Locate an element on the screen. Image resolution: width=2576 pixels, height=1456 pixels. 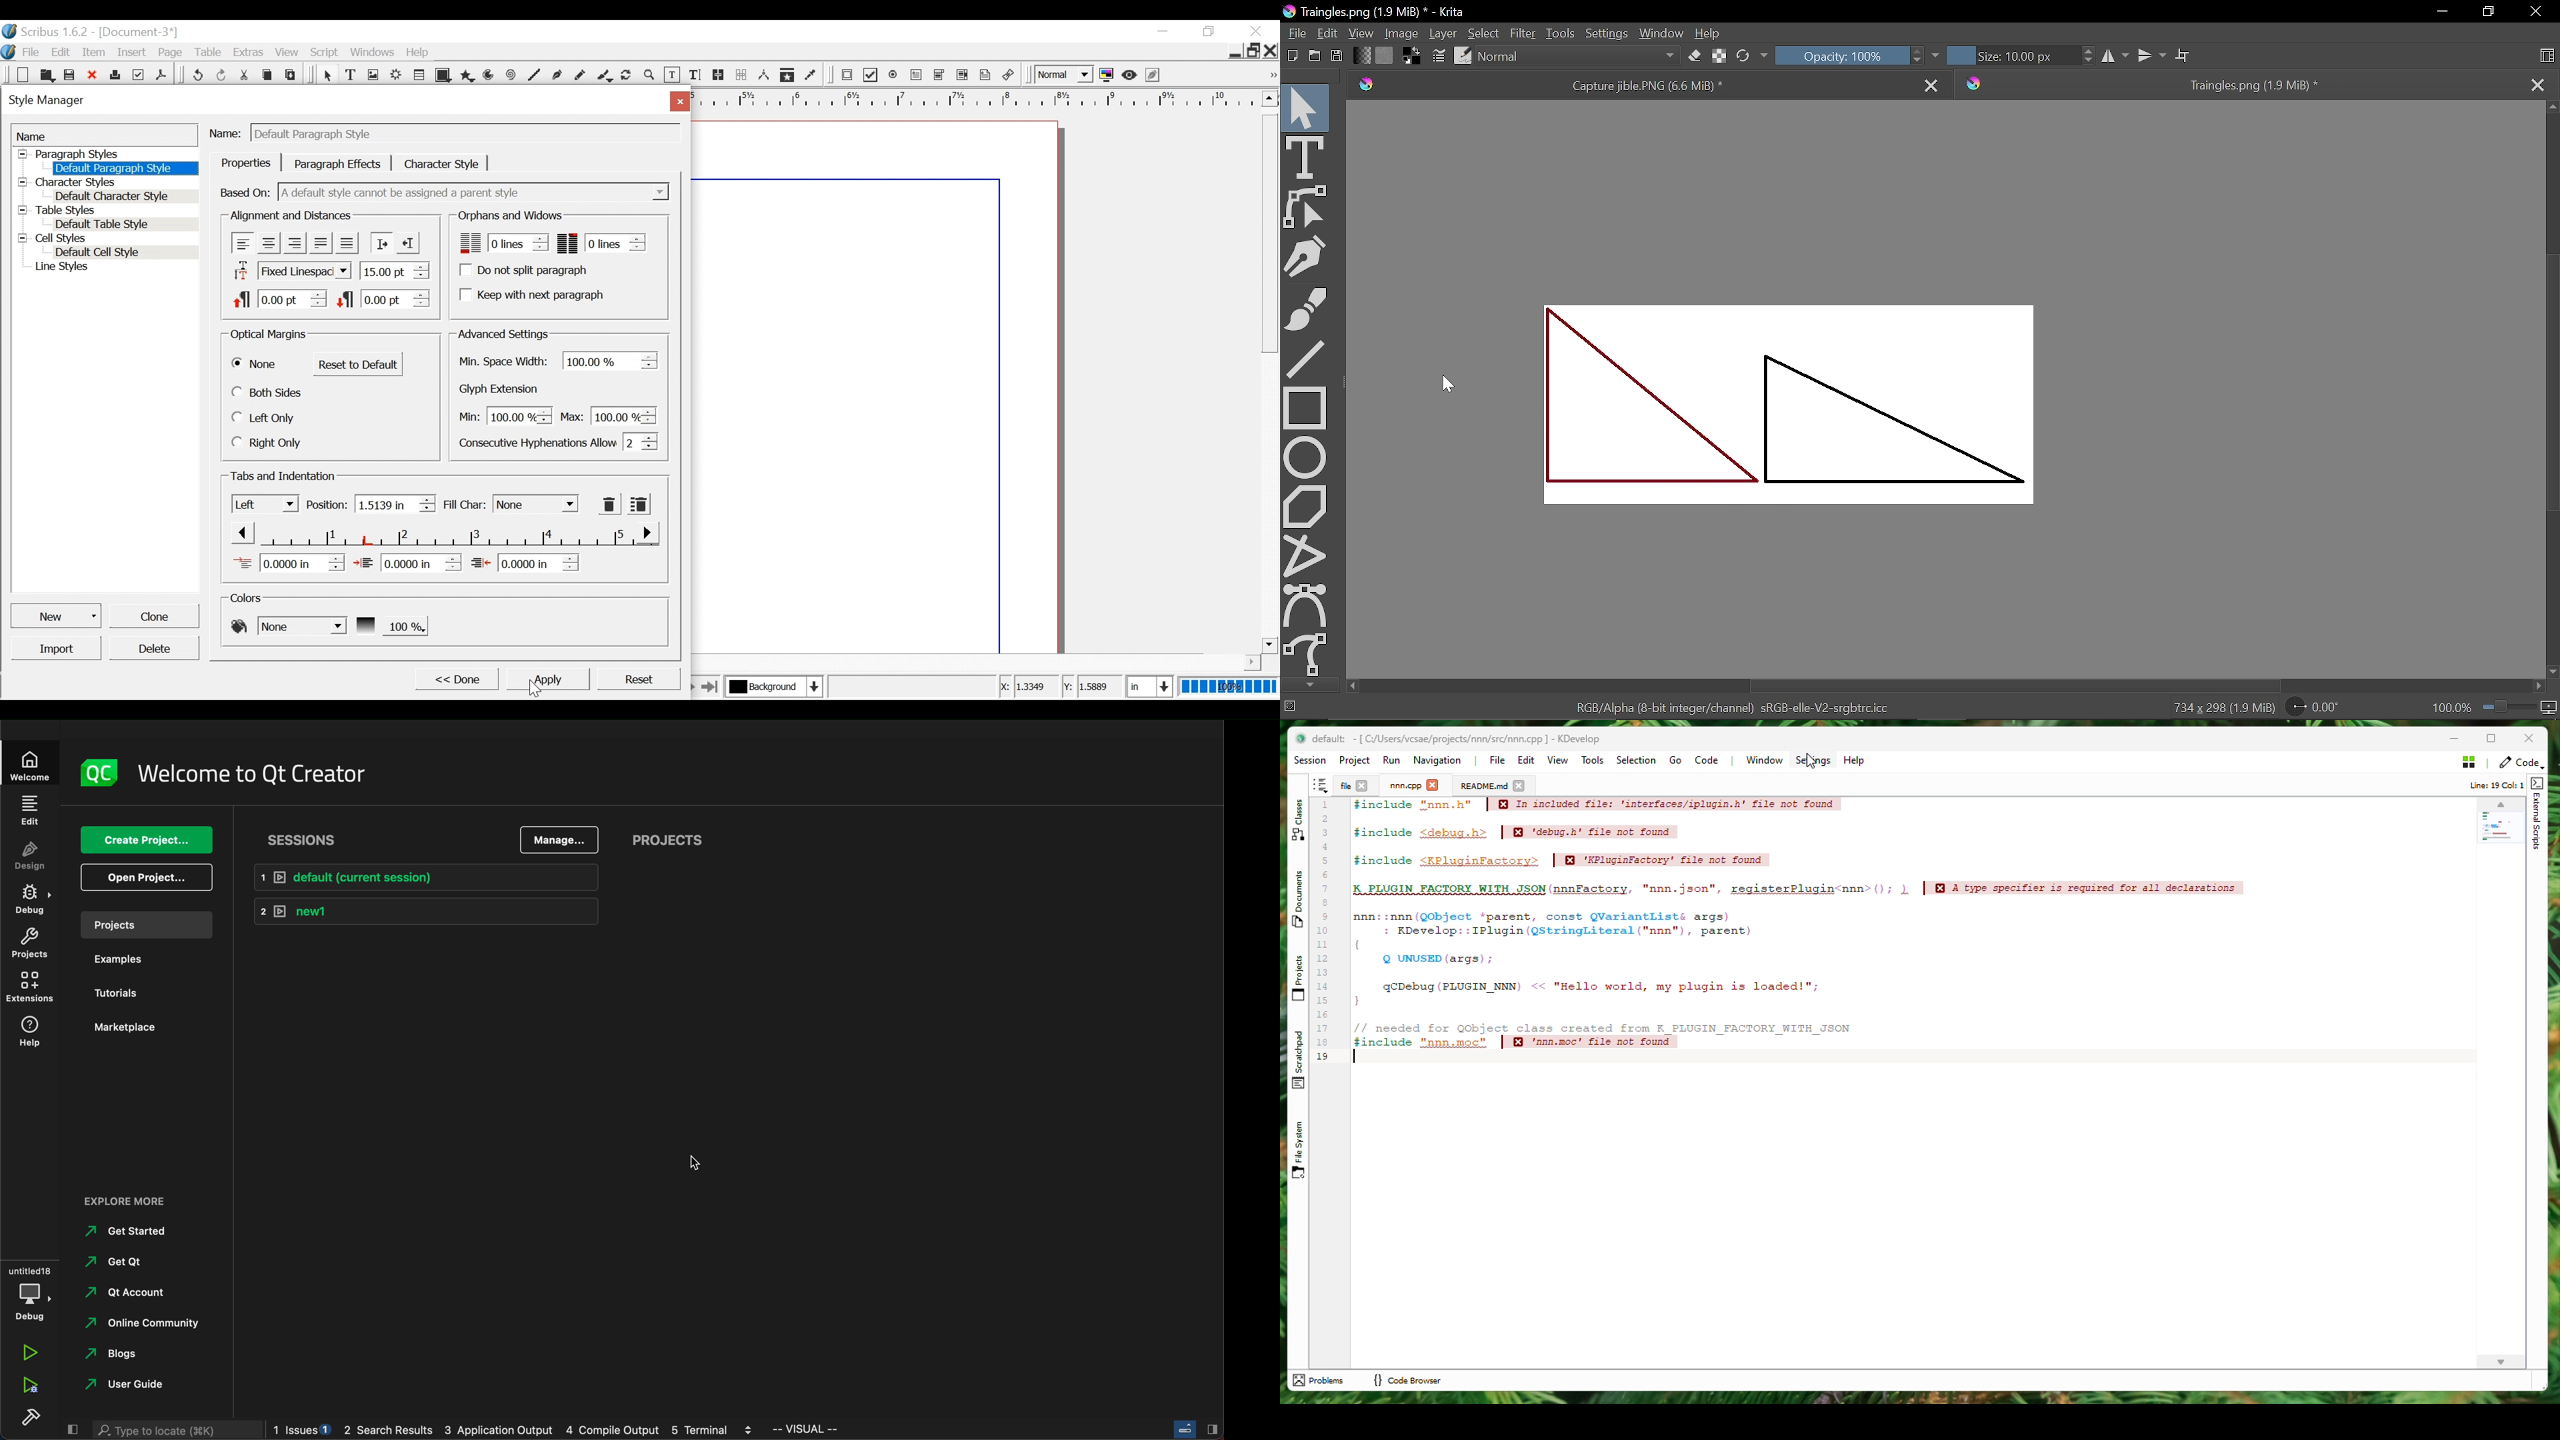
Select is located at coordinates (327, 75).